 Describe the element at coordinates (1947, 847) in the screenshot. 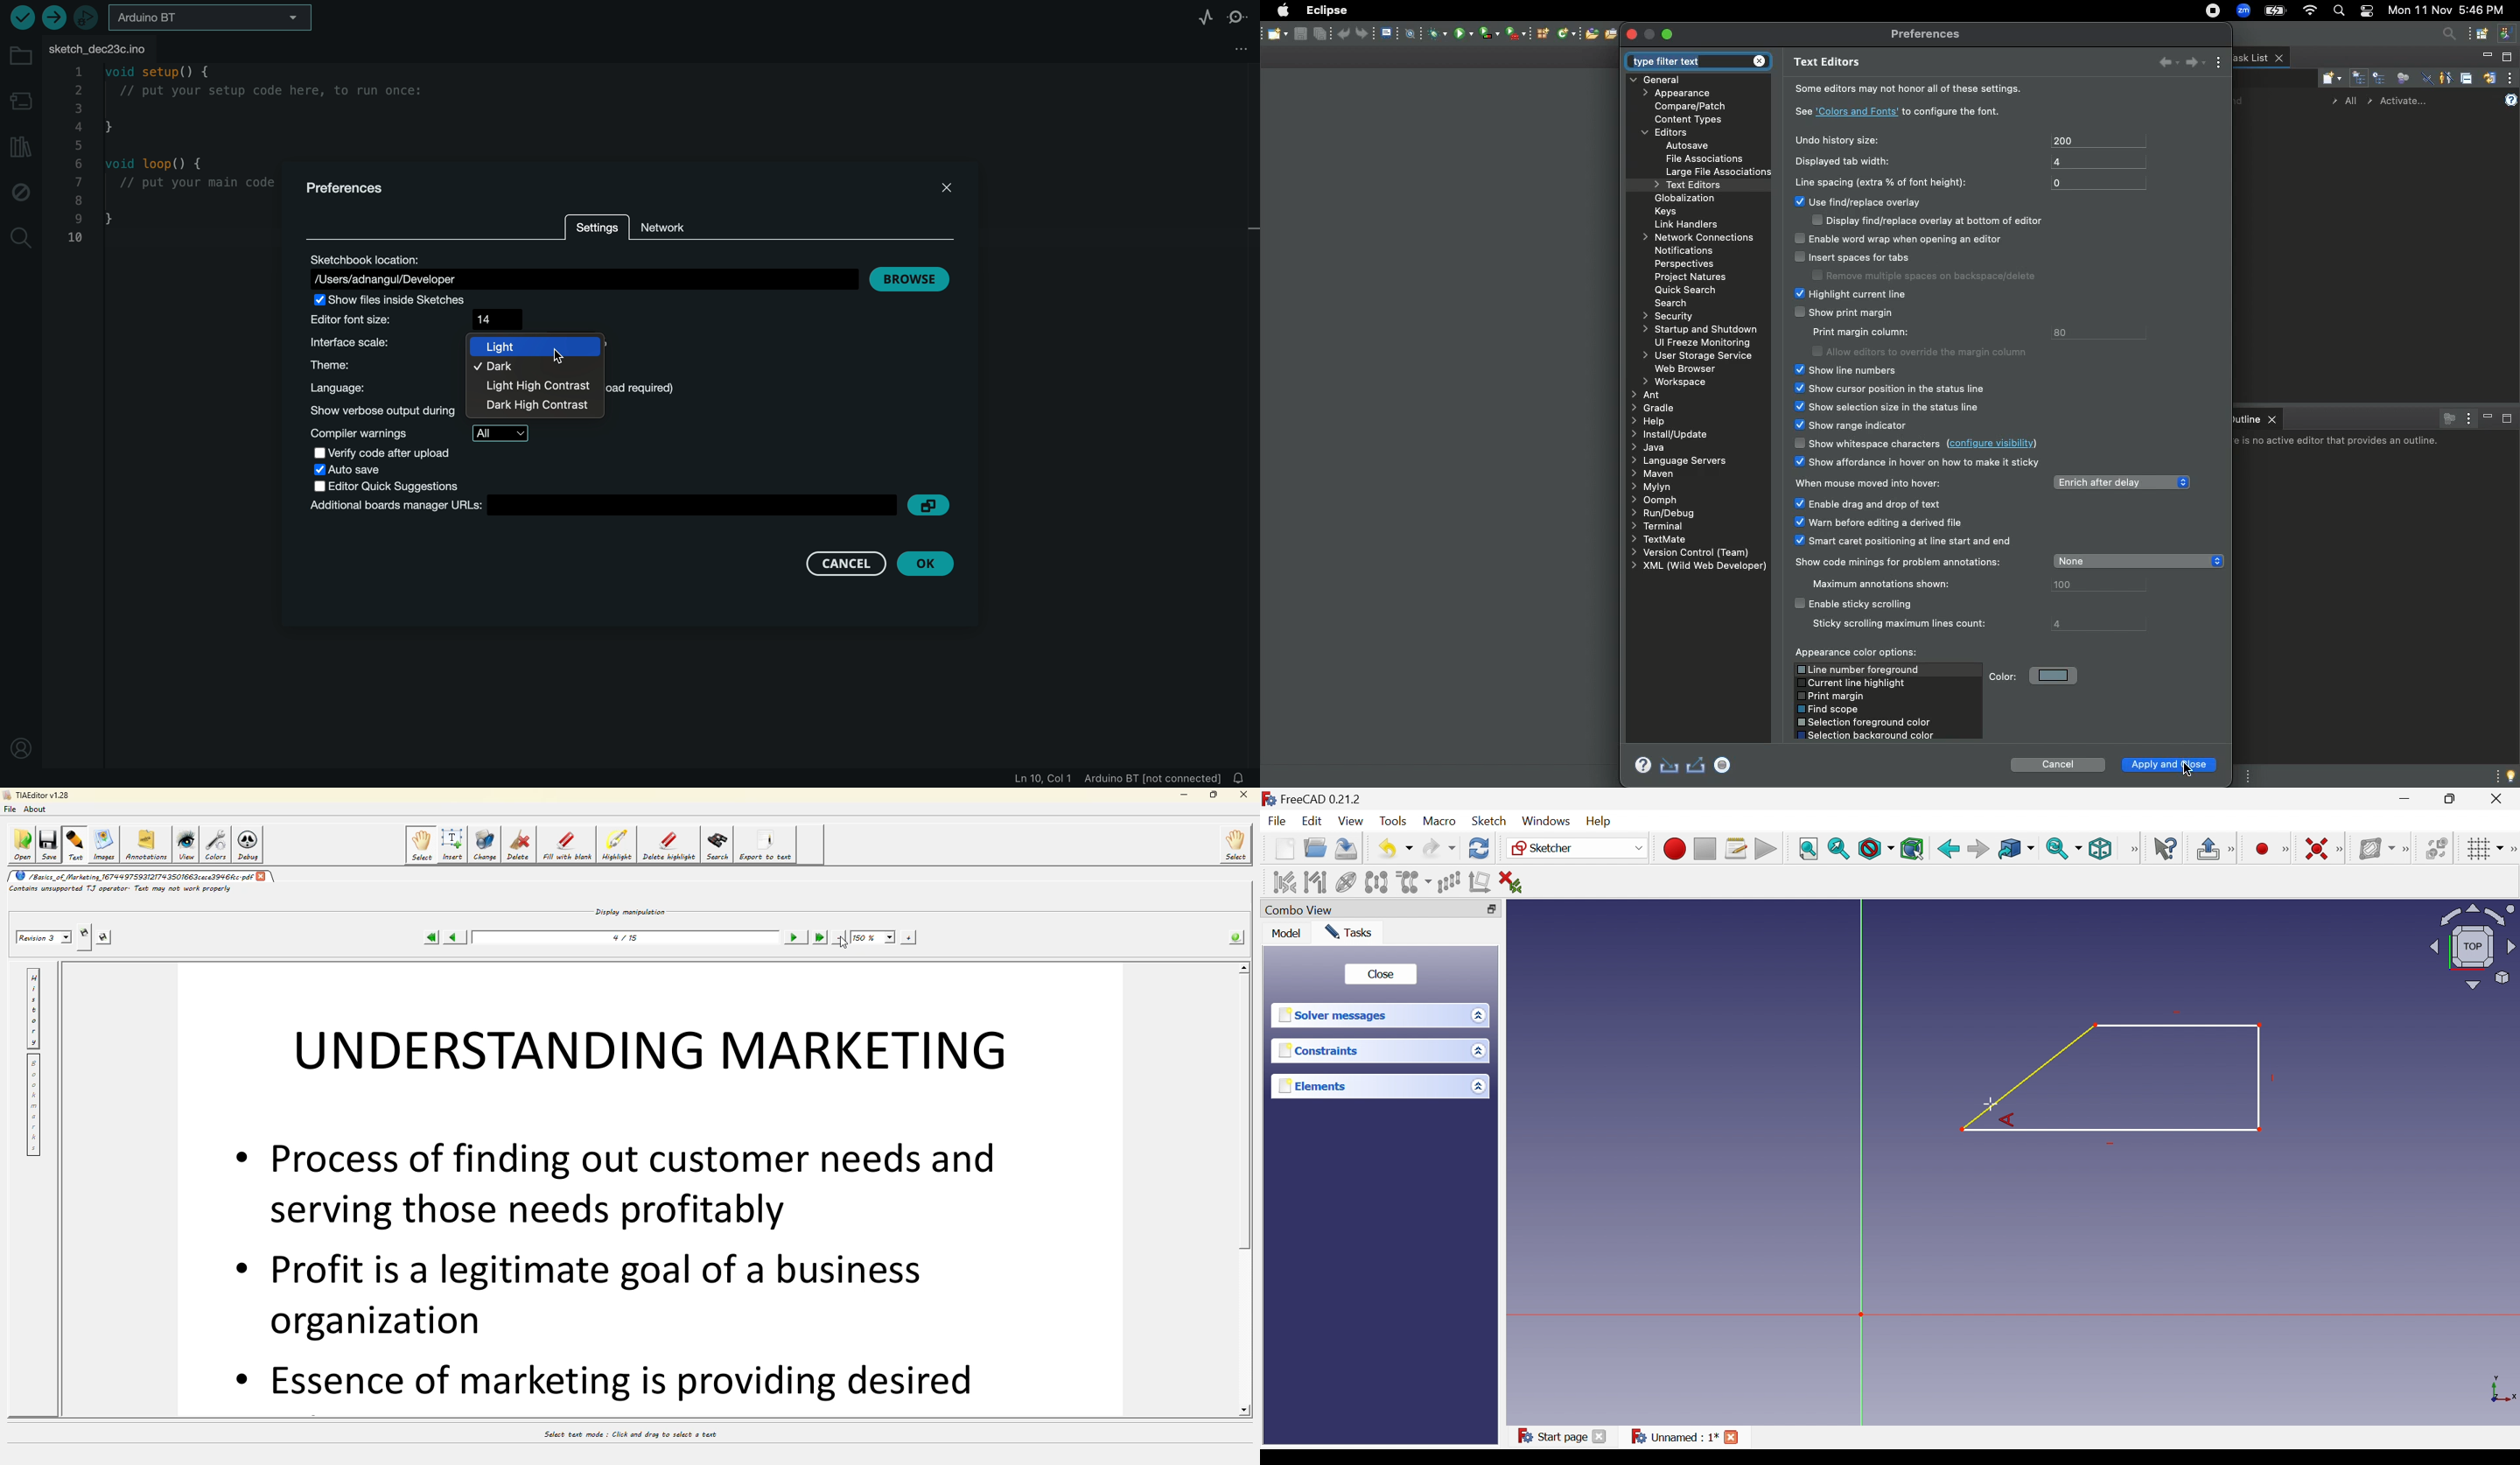

I see `Back` at that location.